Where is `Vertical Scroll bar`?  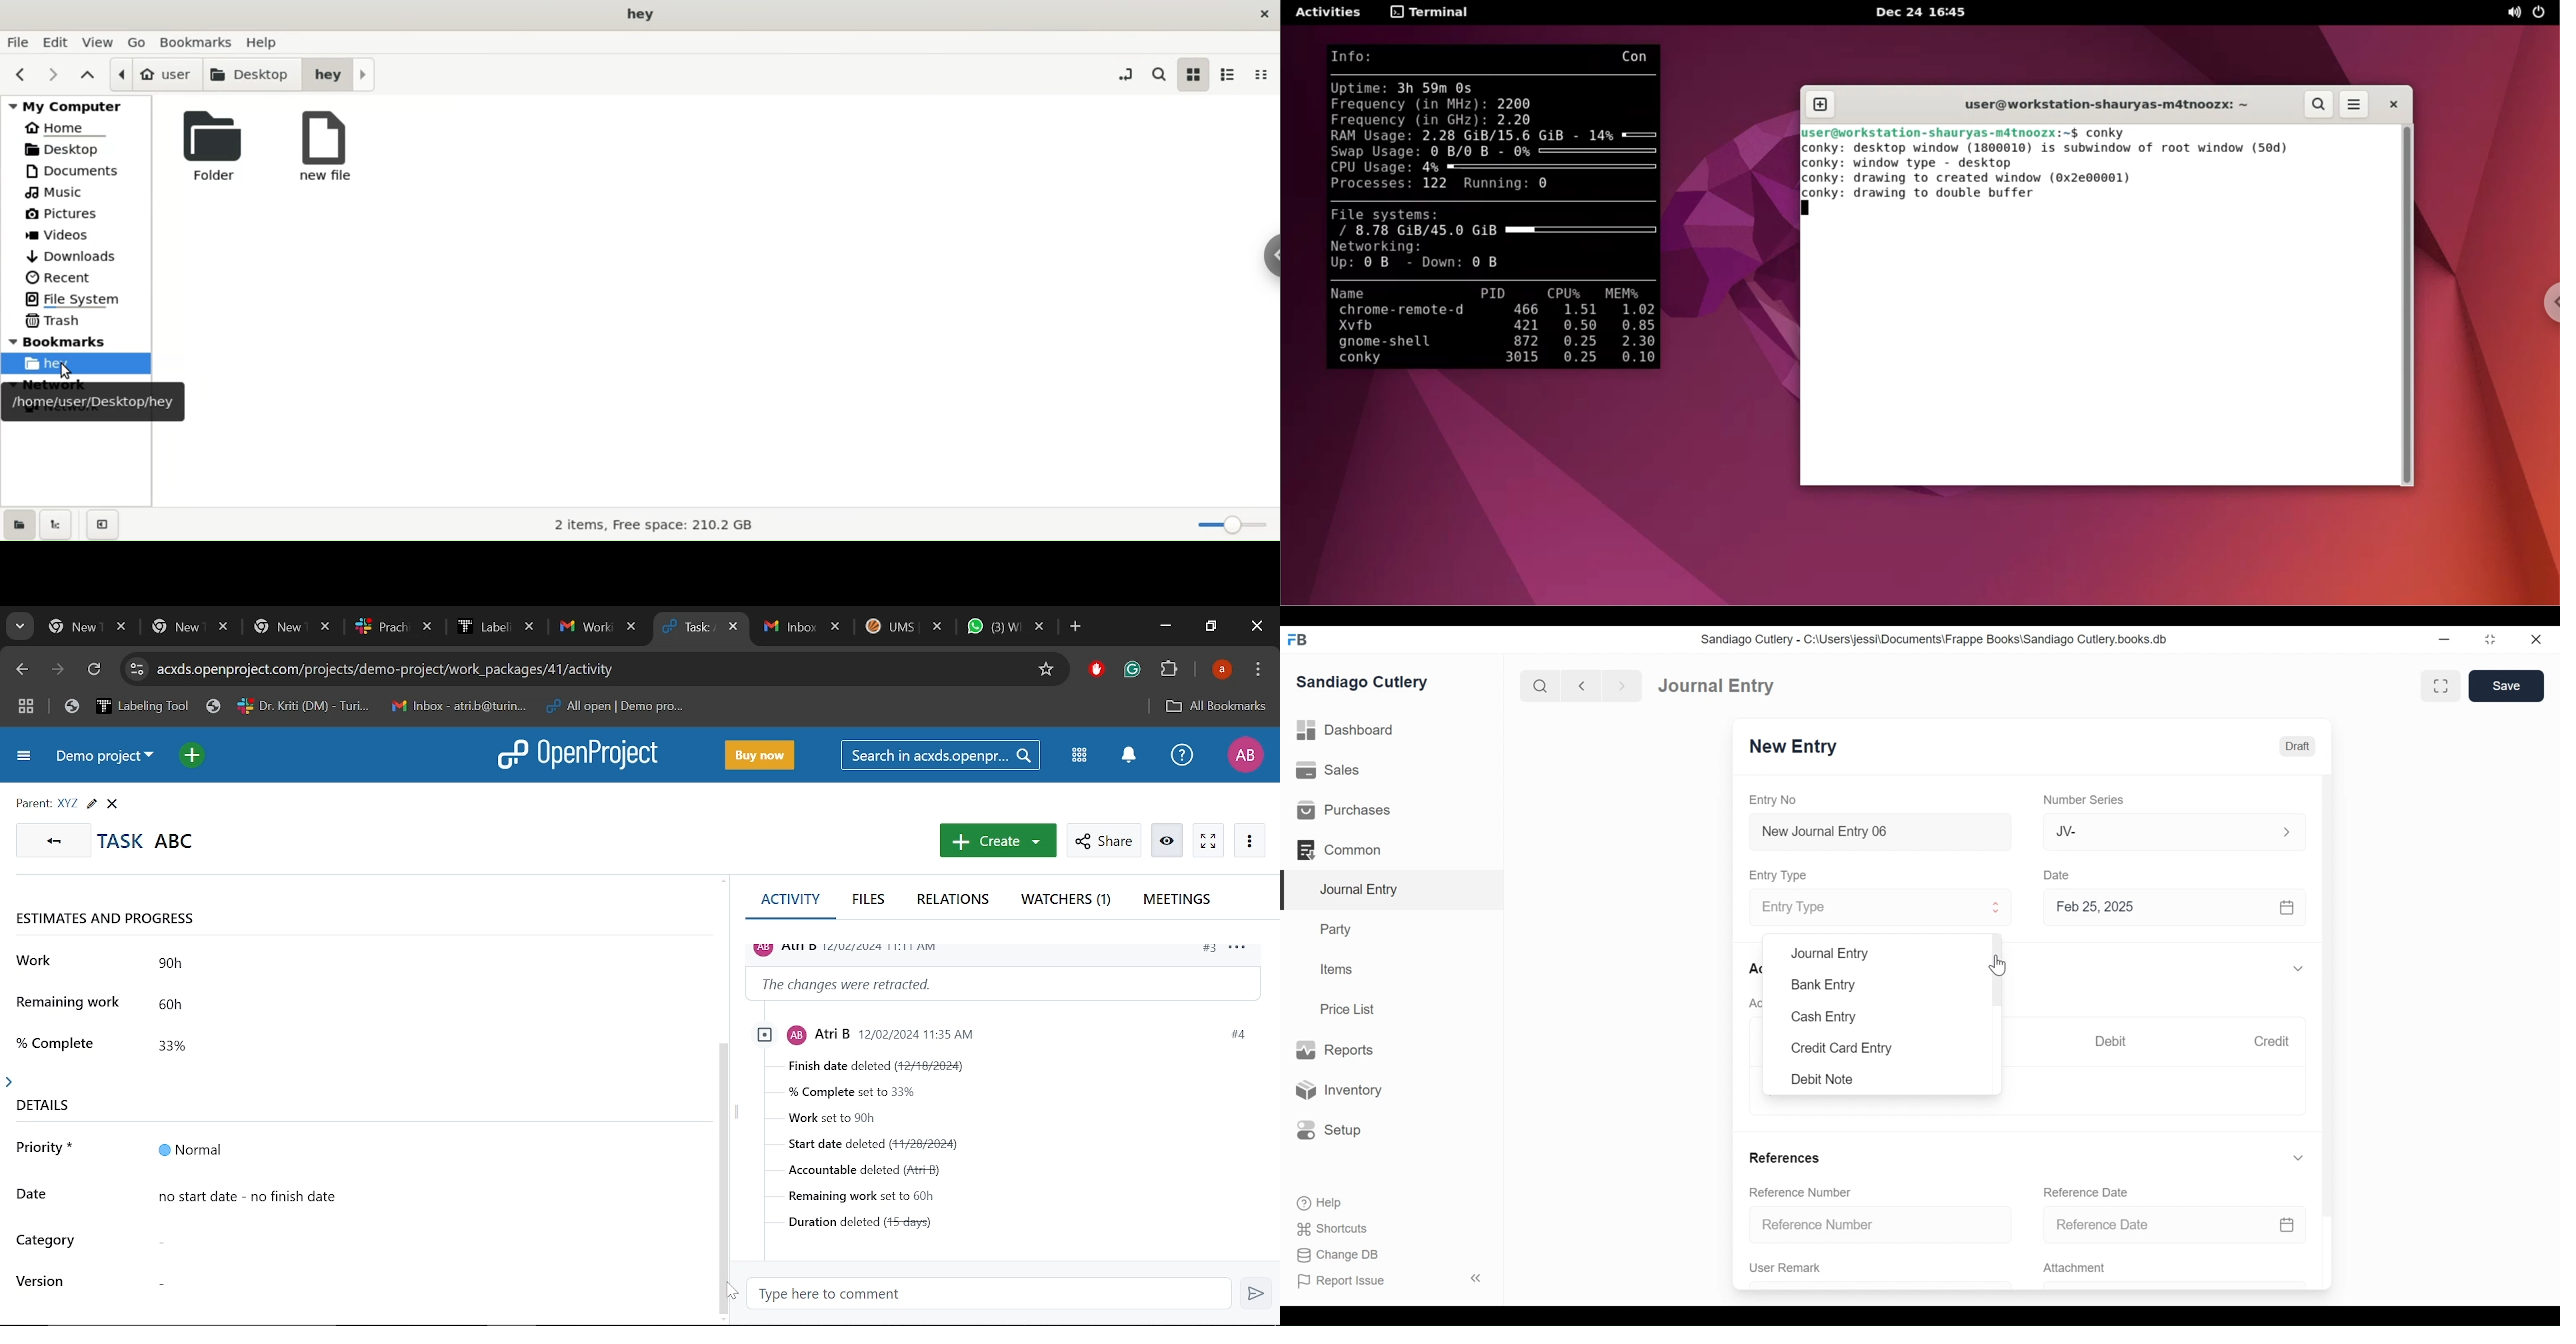 Vertical Scroll bar is located at coordinates (1997, 968).